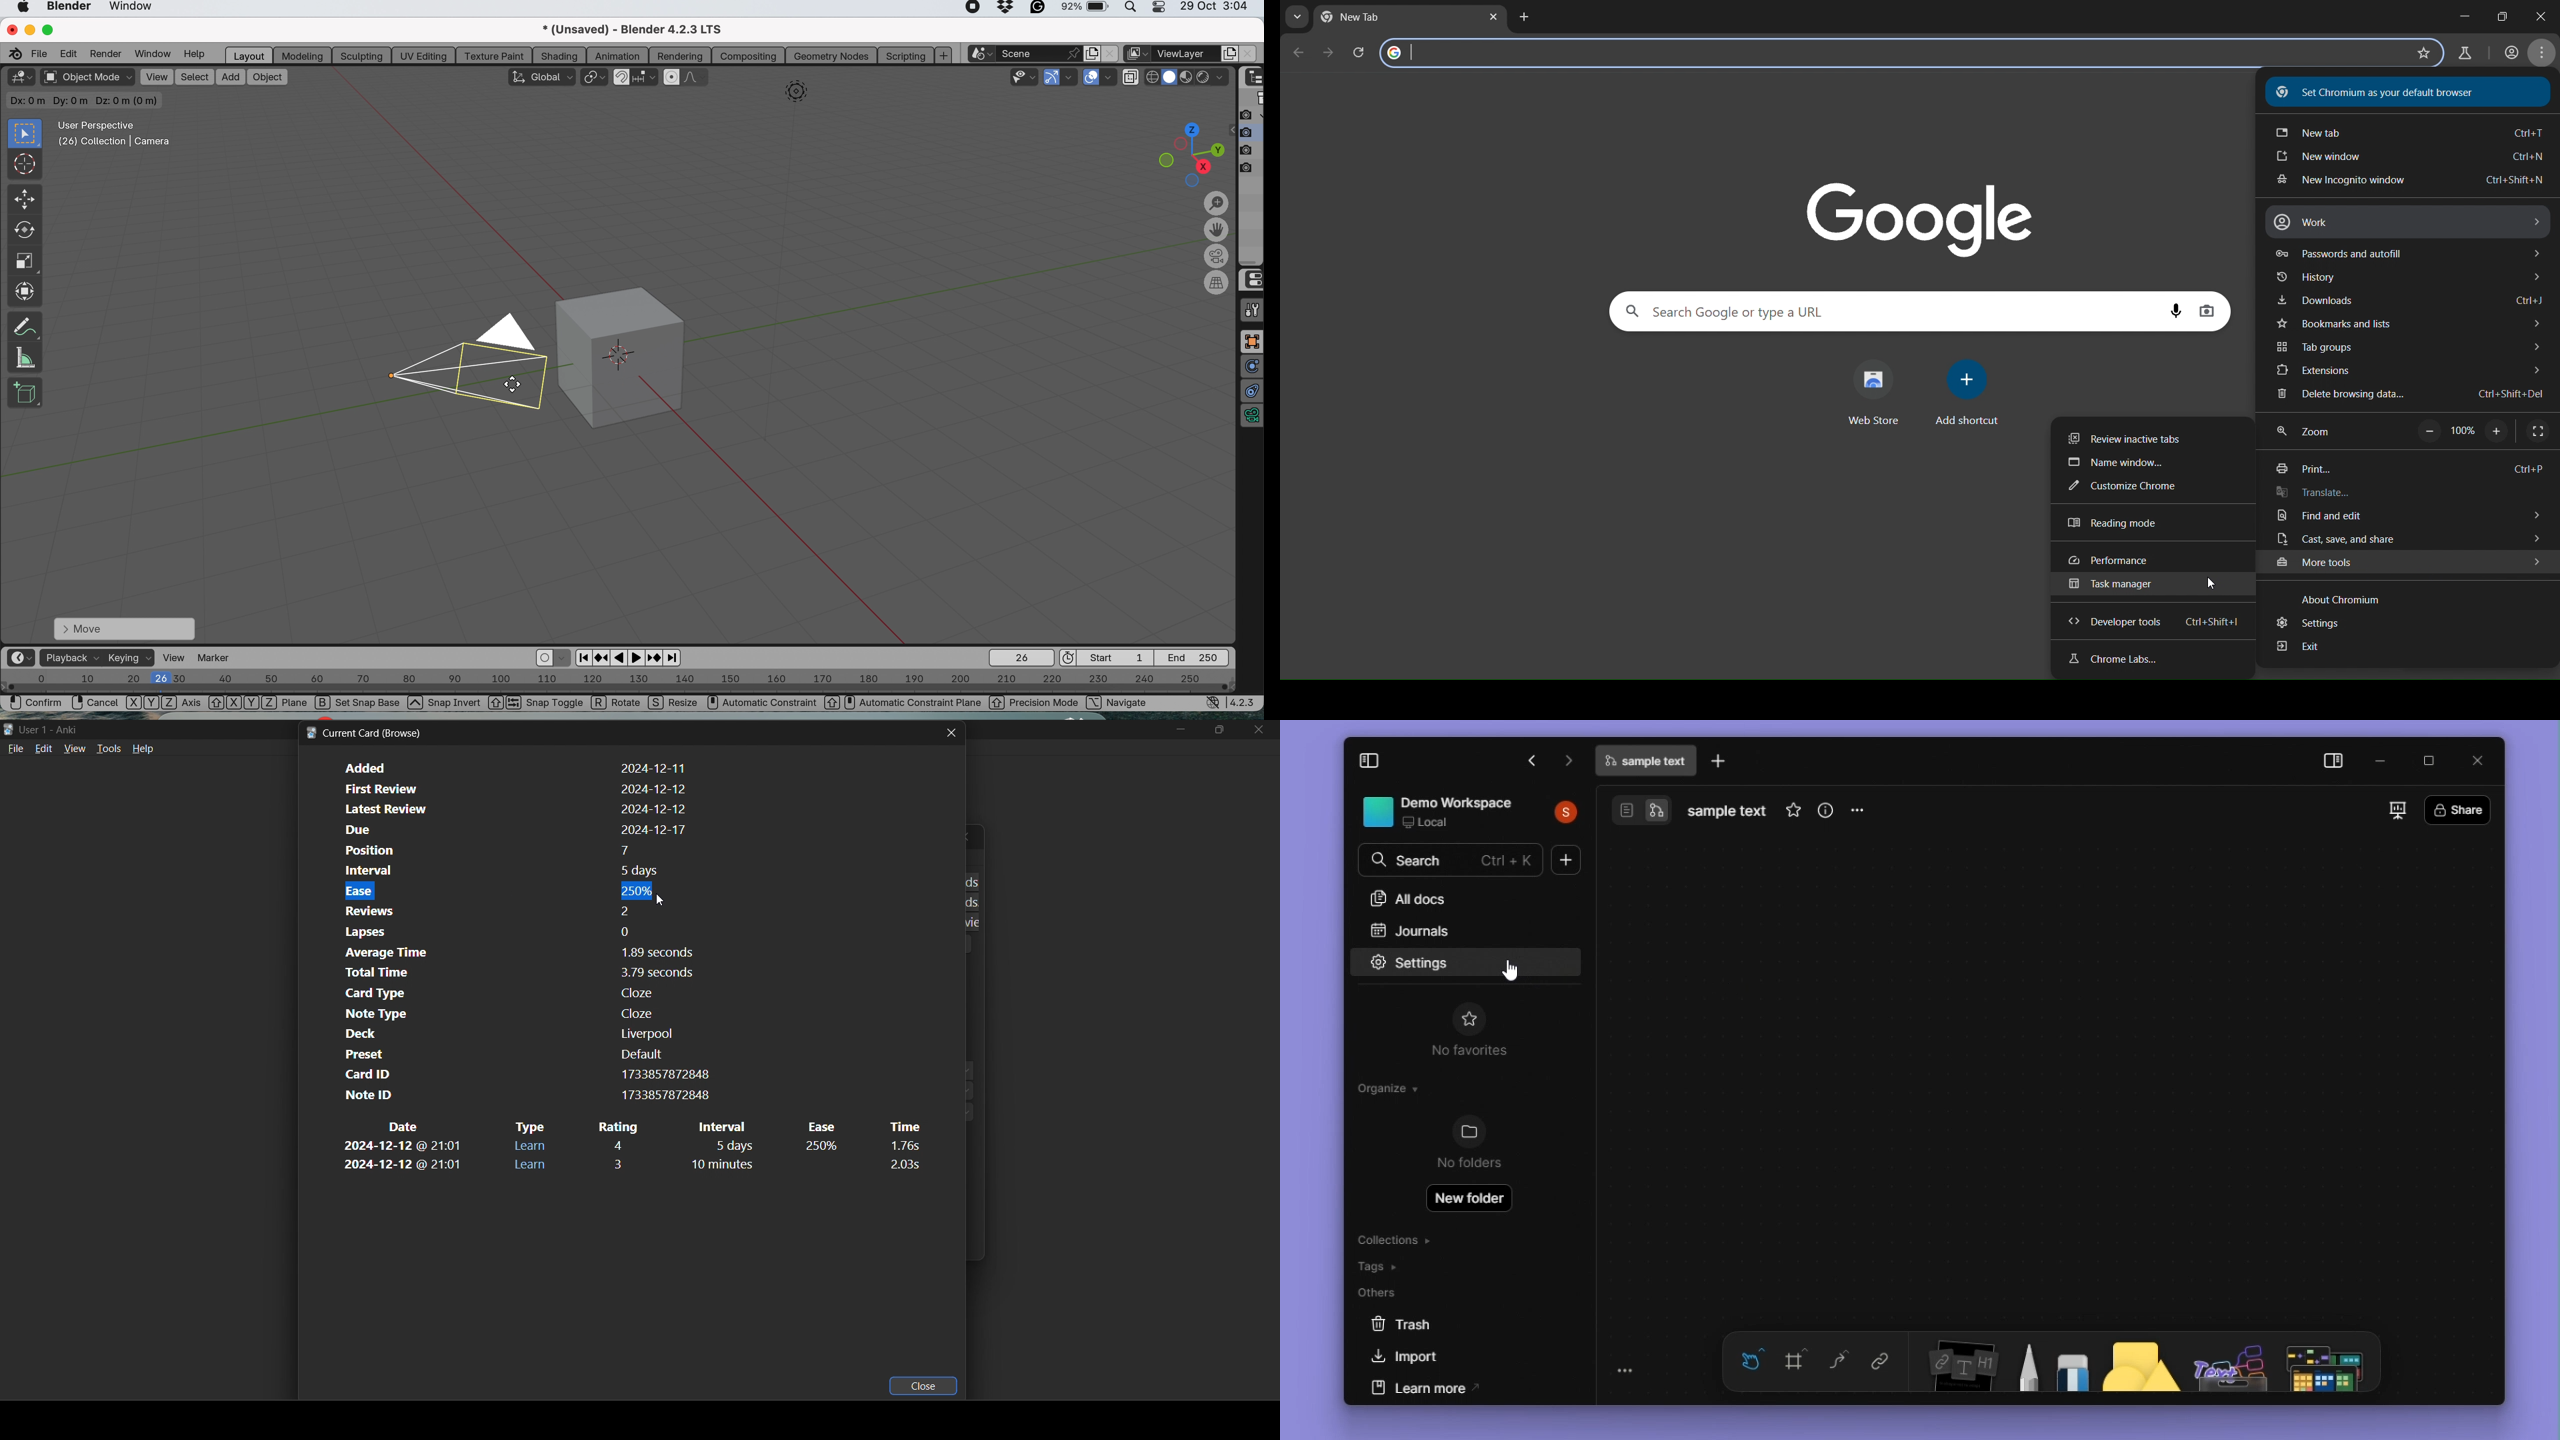 Image resolution: width=2576 pixels, height=1456 pixels. Describe the element at coordinates (540, 76) in the screenshot. I see `transformation orientation` at that location.